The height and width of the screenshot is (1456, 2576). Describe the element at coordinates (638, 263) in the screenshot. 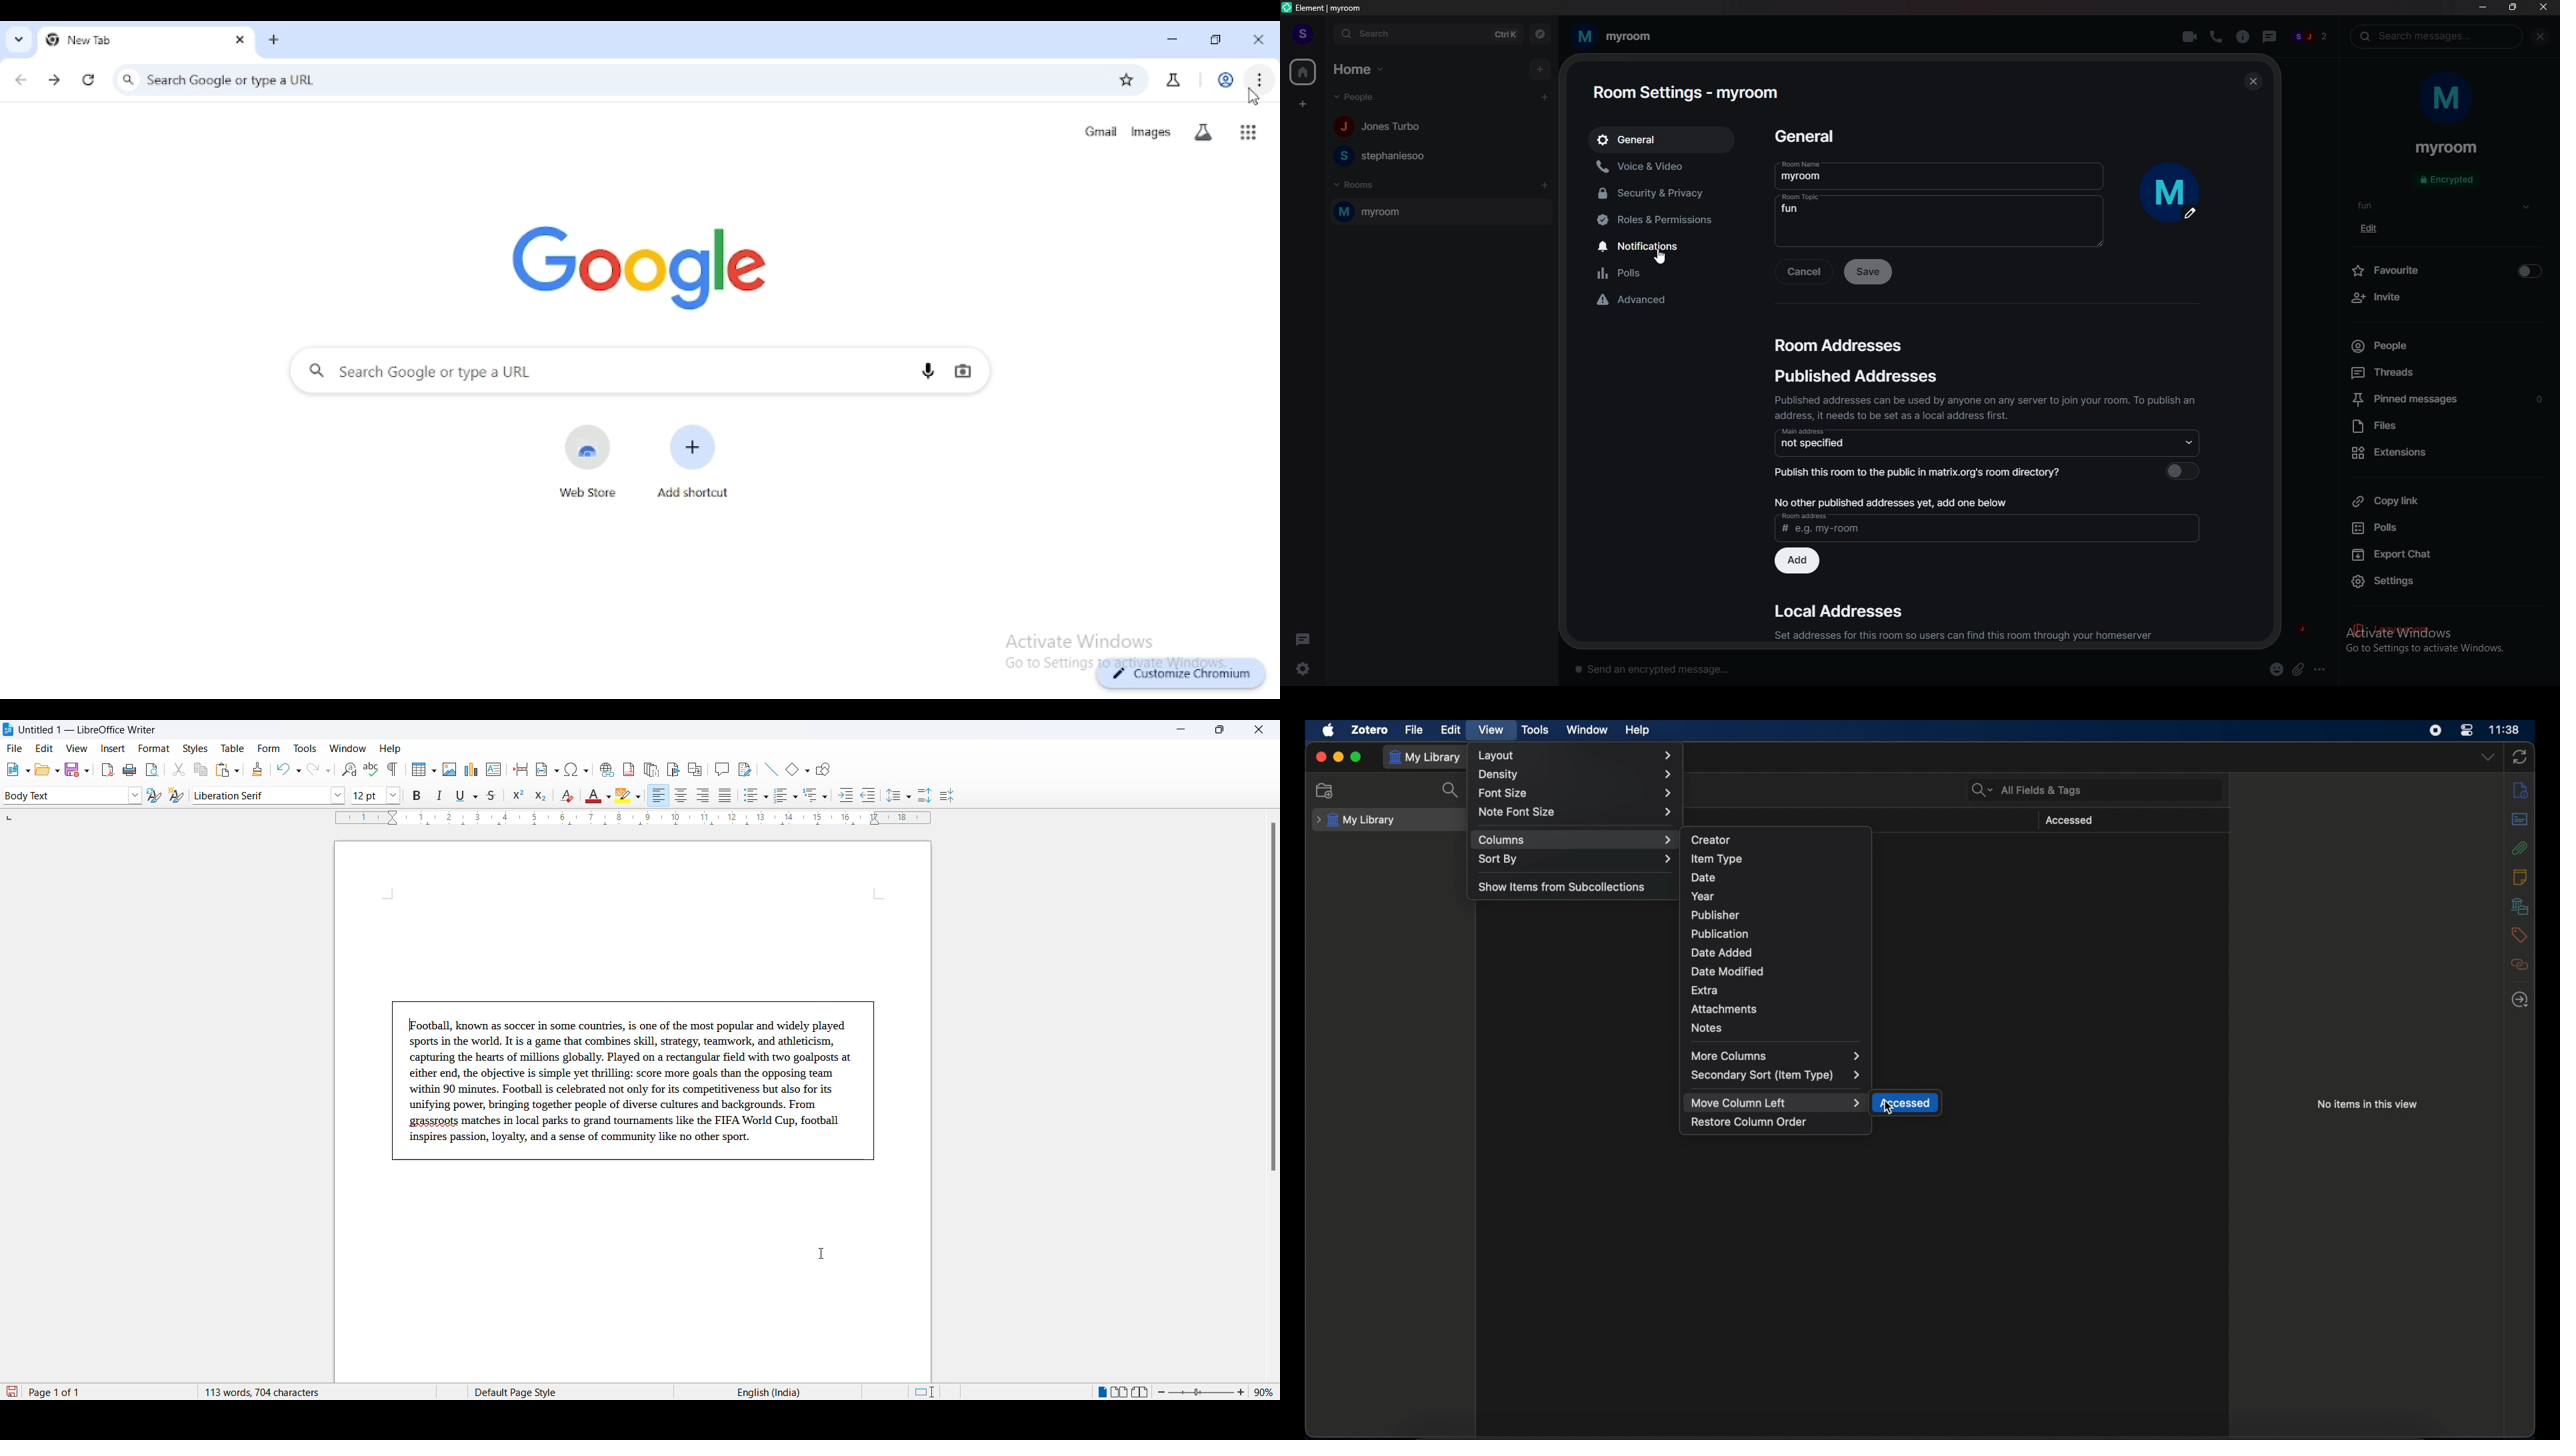

I see `google` at that location.